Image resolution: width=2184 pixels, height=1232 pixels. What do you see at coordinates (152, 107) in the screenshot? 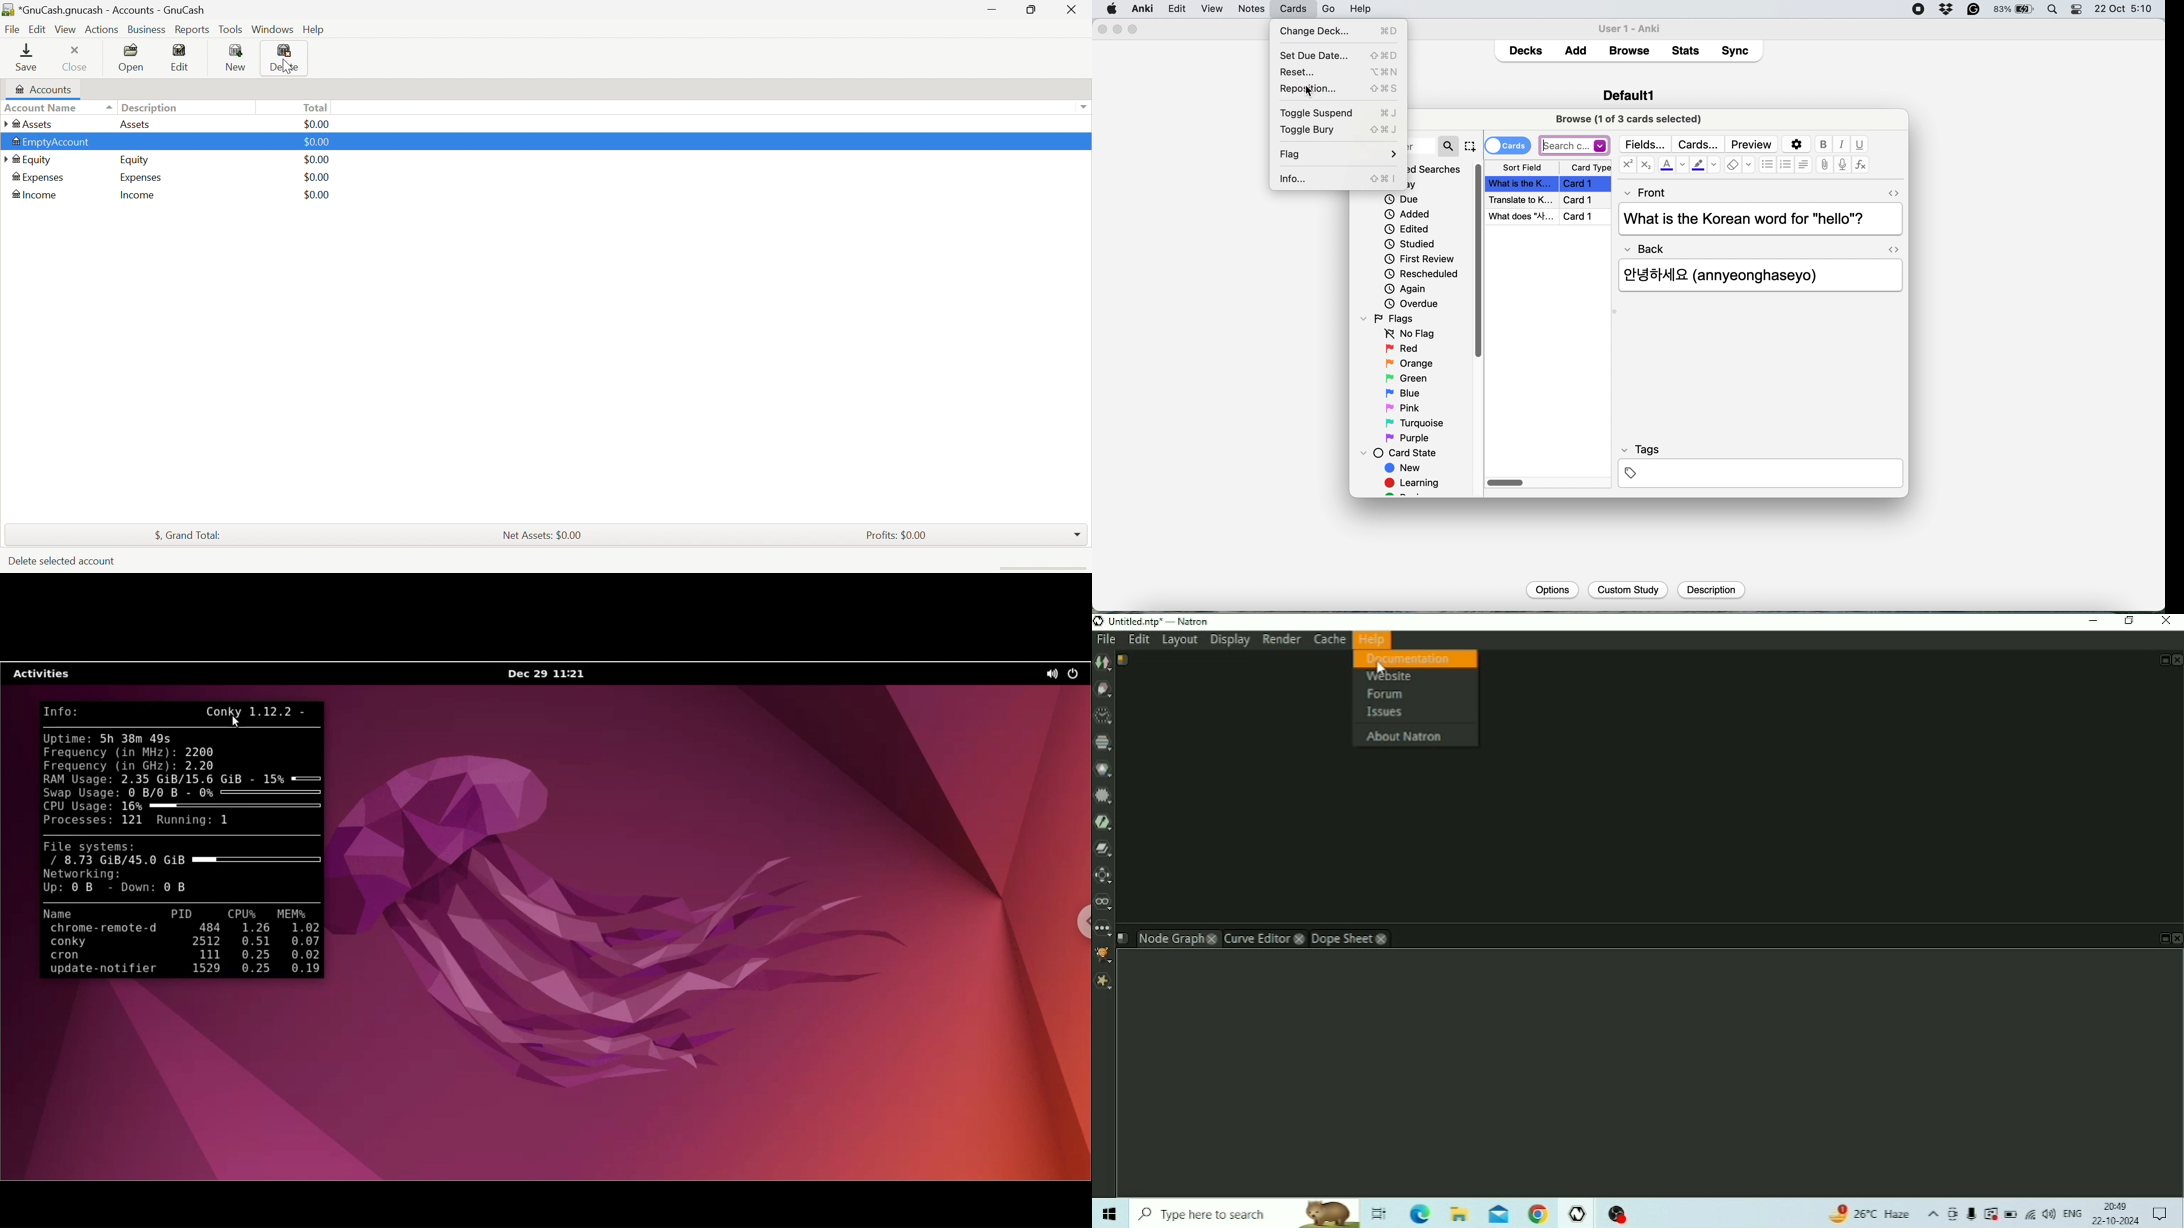
I see `Description` at bounding box center [152, 107].